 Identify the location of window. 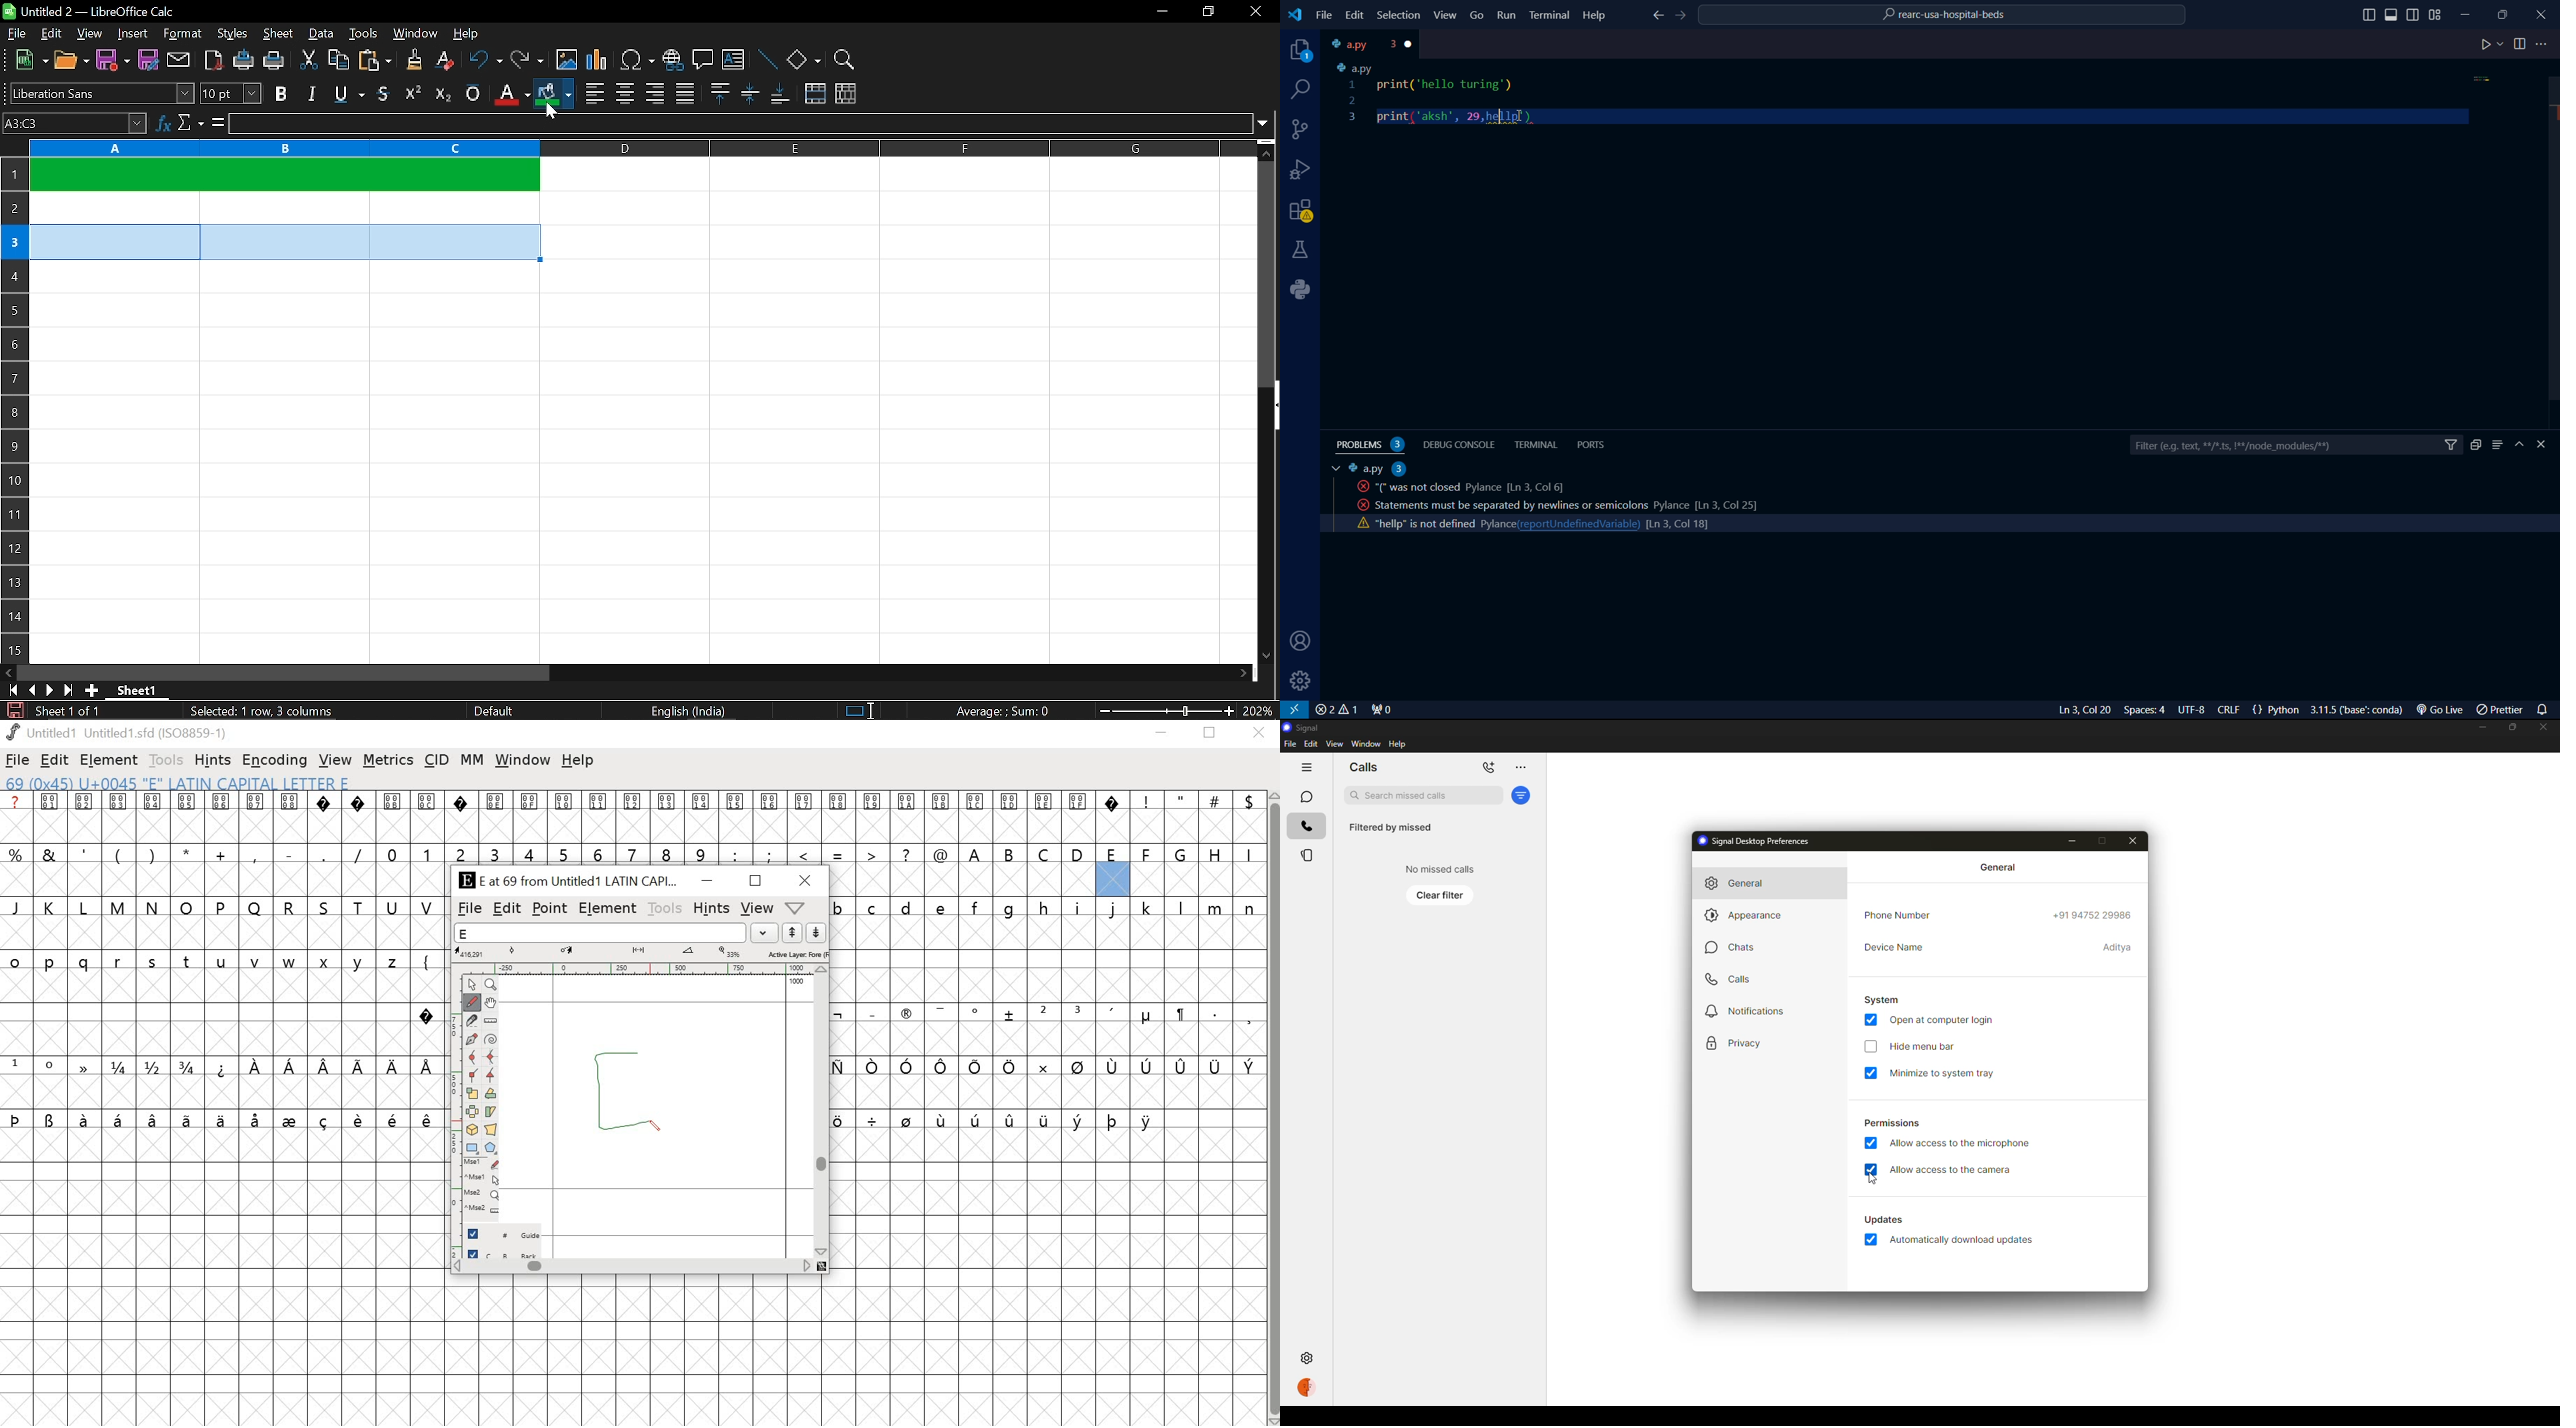
(415, 34).